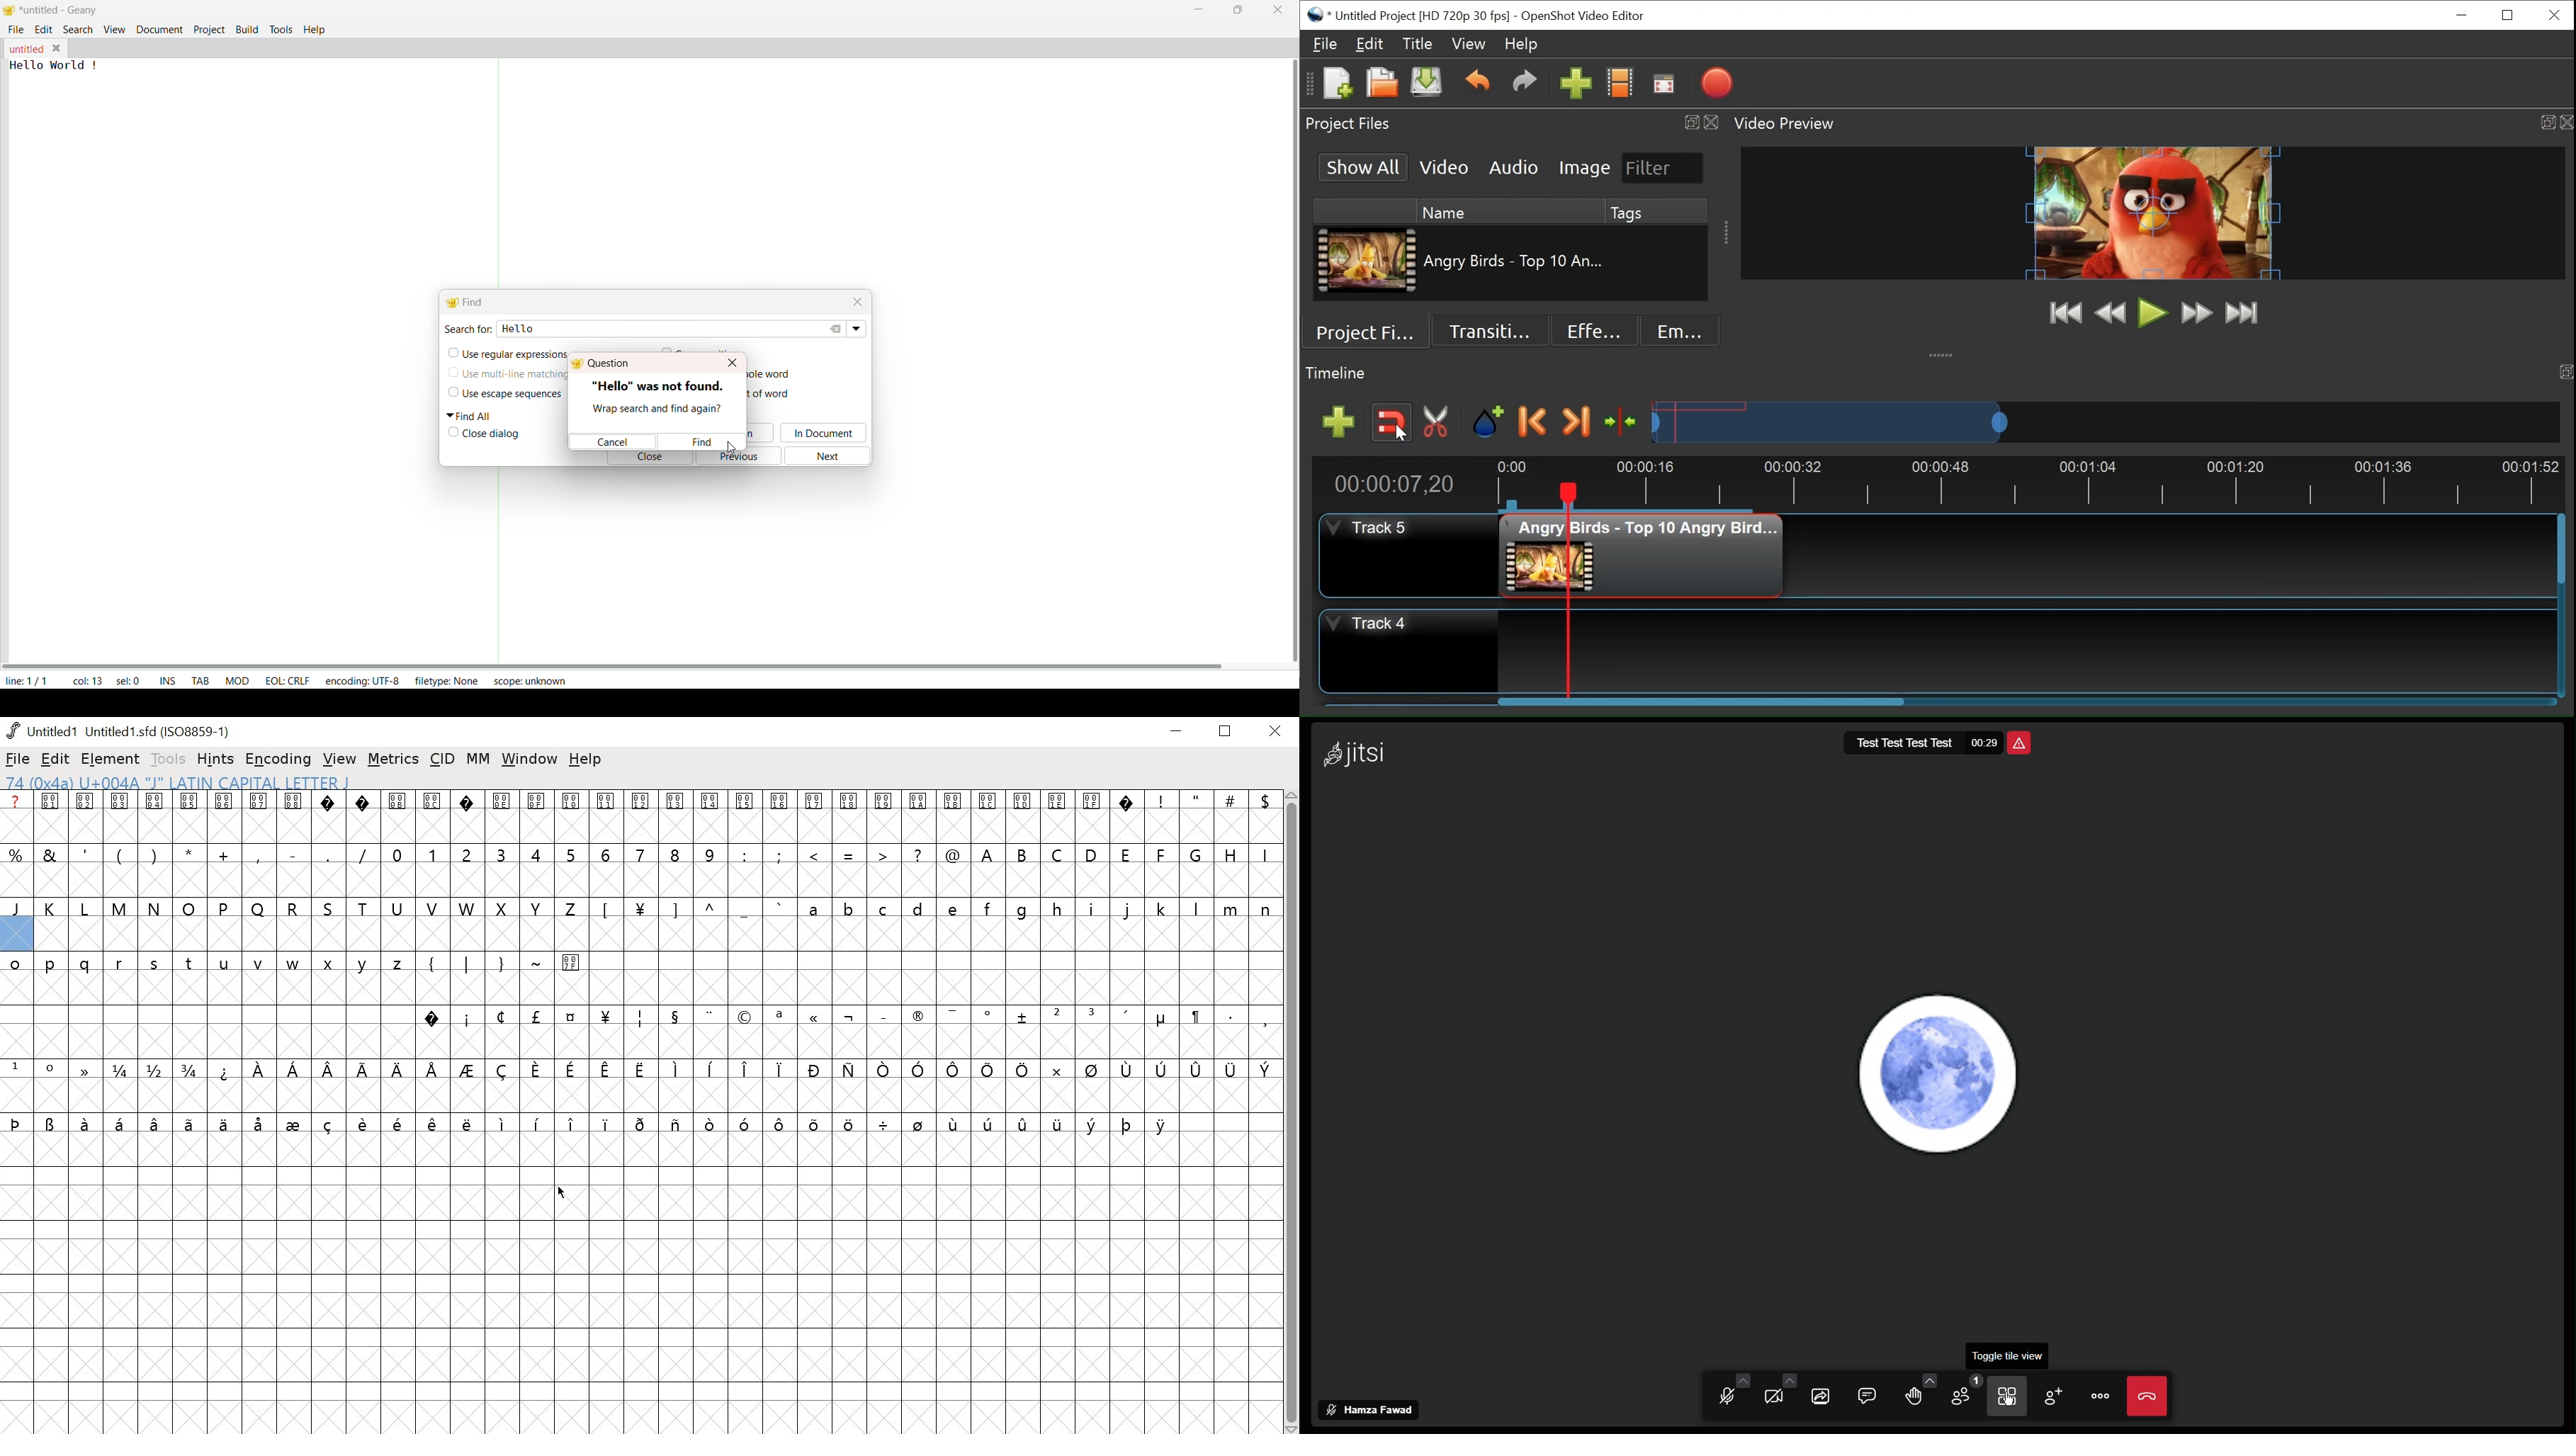  I want to click on Video, so click(1777, 1395).